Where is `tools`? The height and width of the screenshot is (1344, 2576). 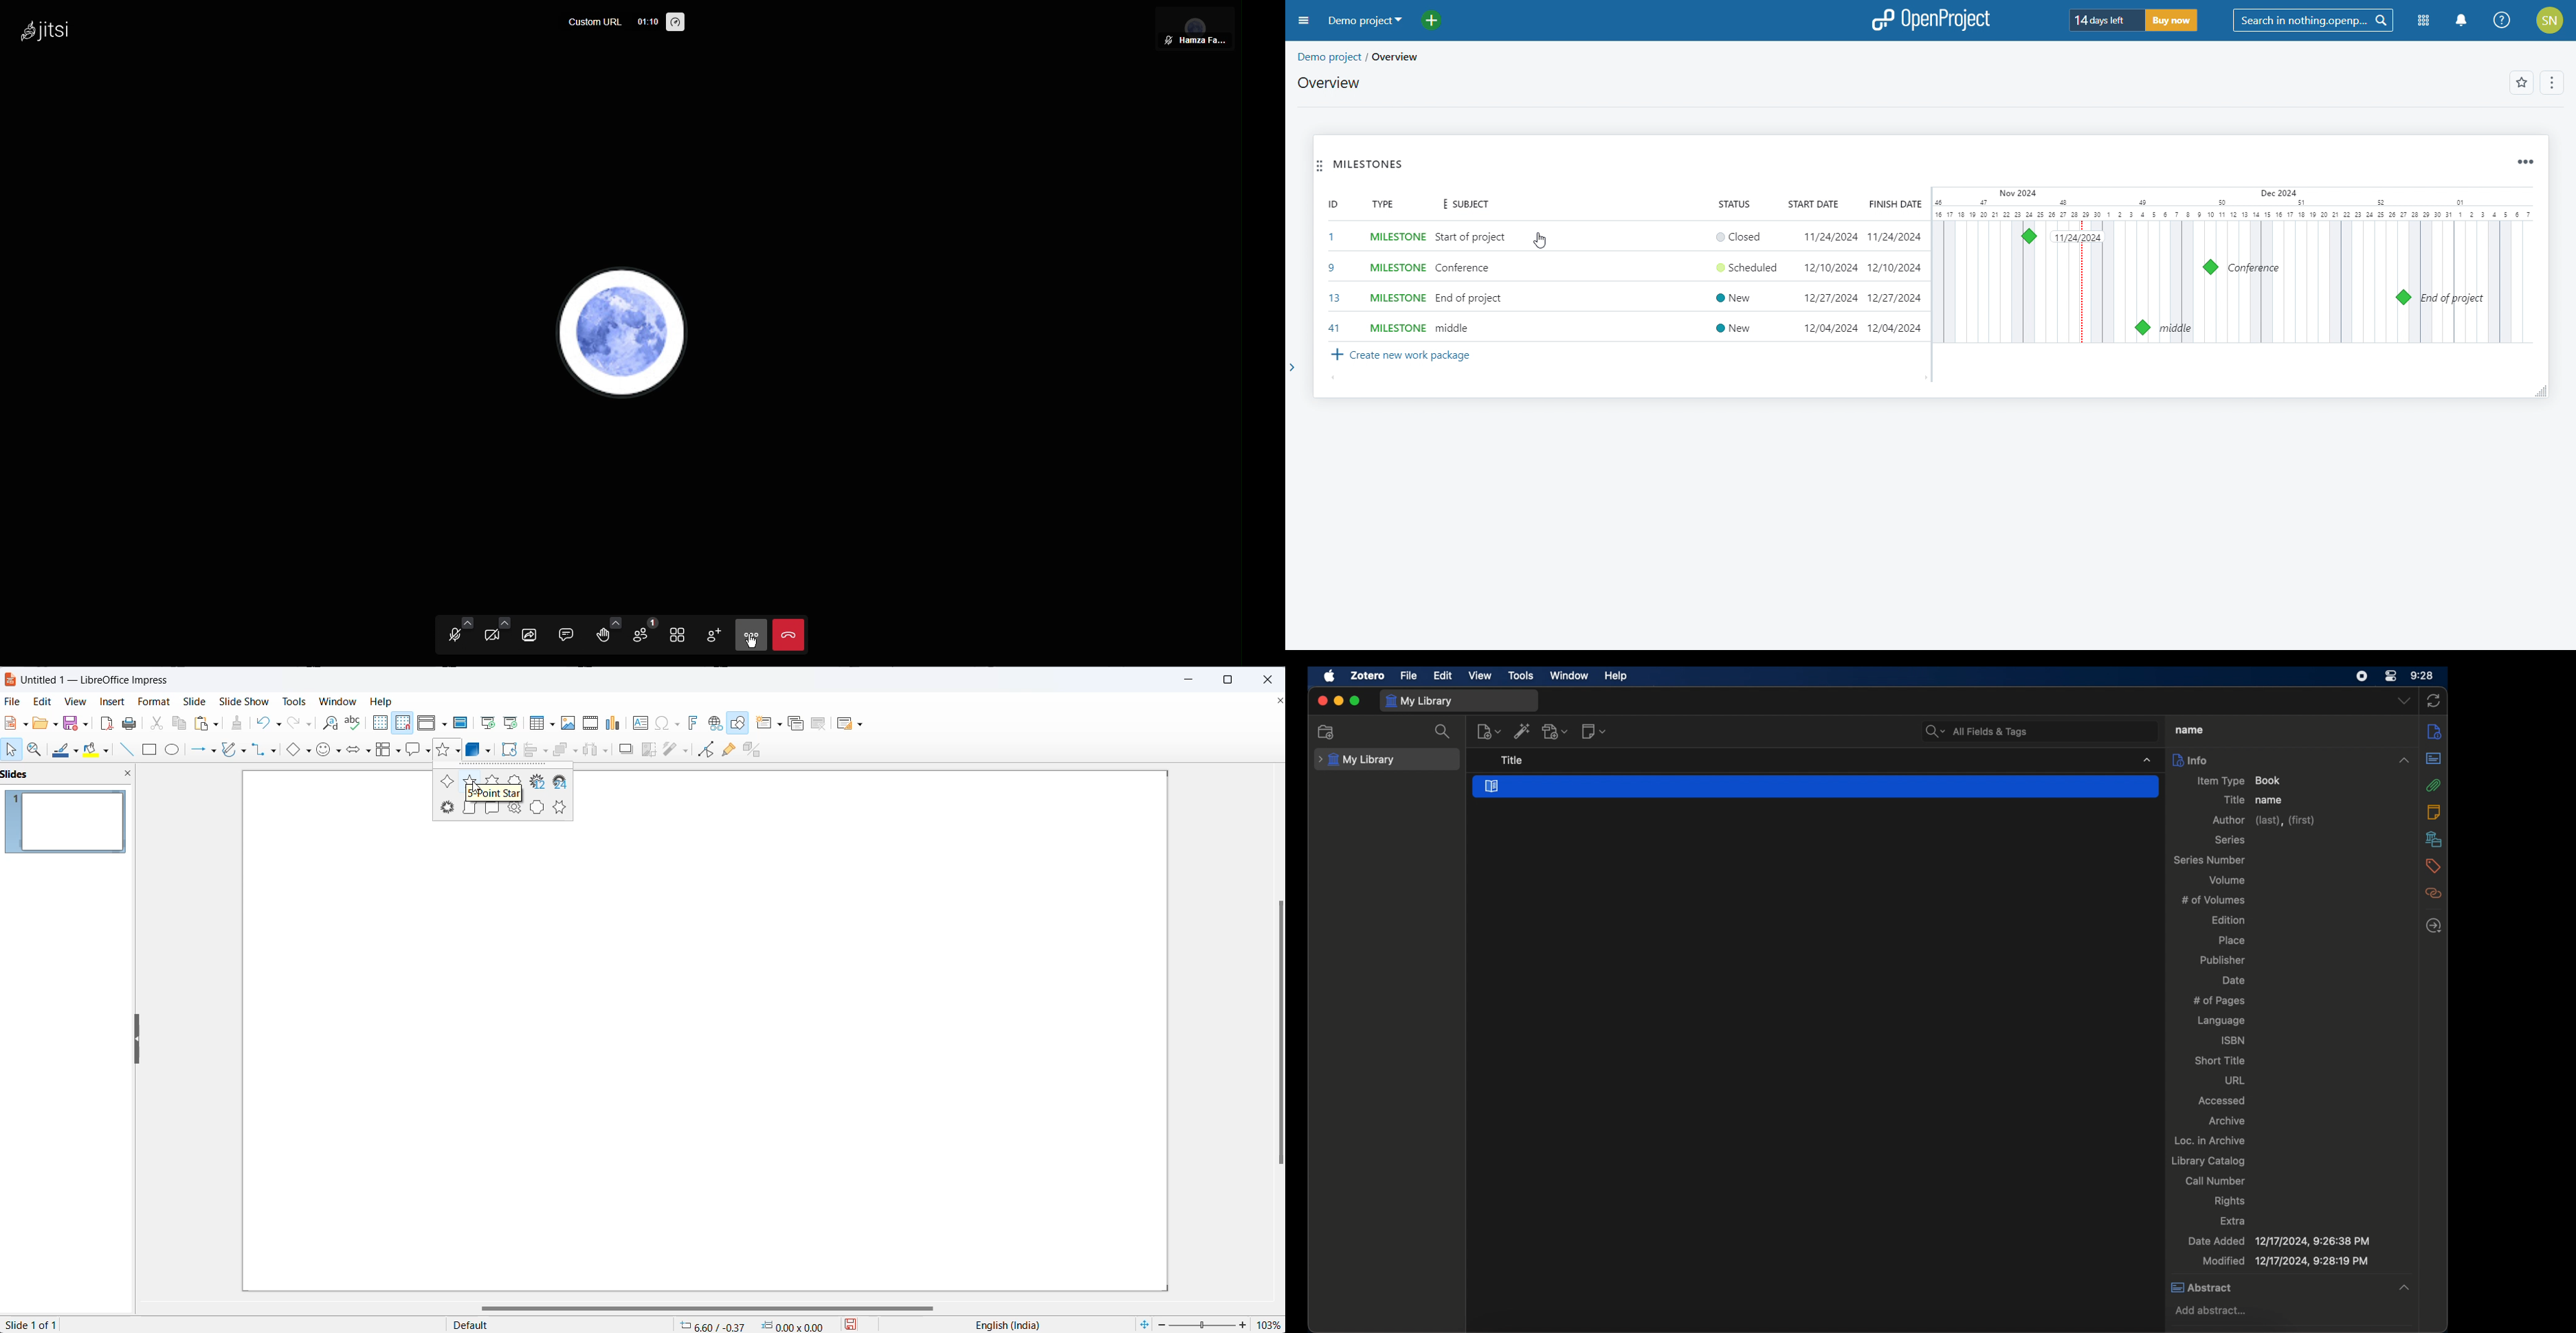 tools is located at coordinates (1521, 675).